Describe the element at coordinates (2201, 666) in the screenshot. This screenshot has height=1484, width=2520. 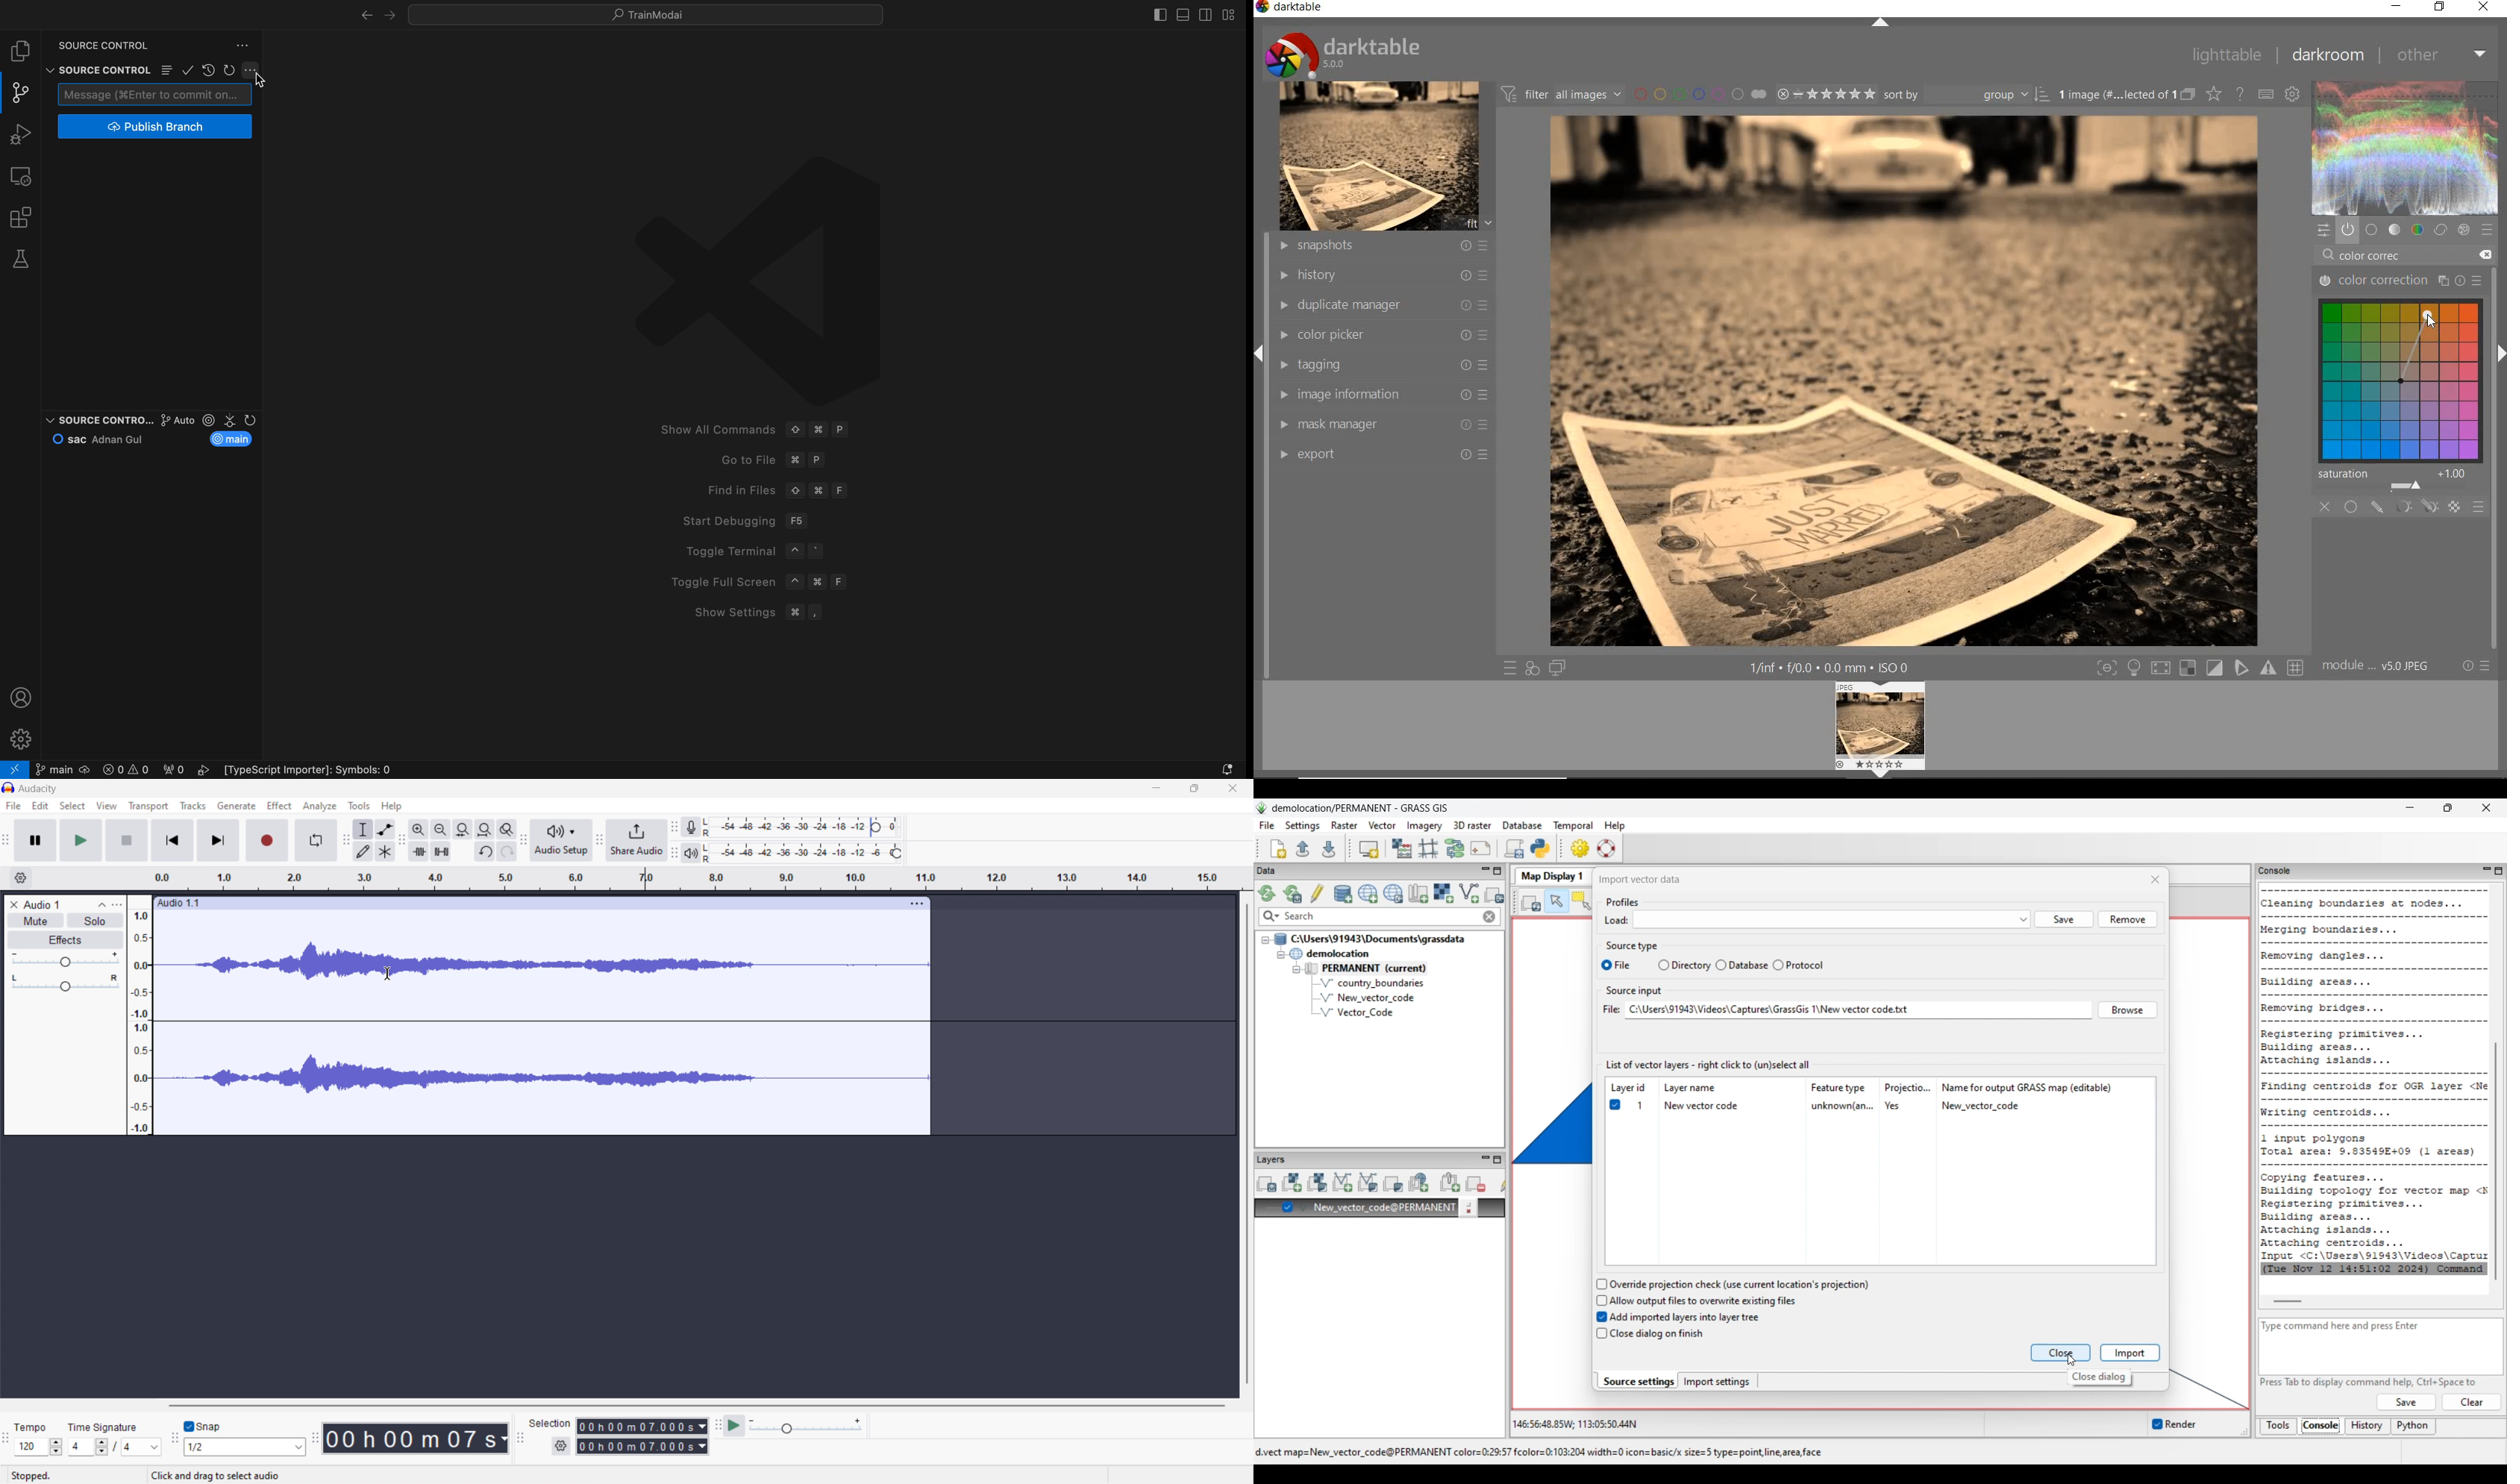
I see `toggle modes` at that location.